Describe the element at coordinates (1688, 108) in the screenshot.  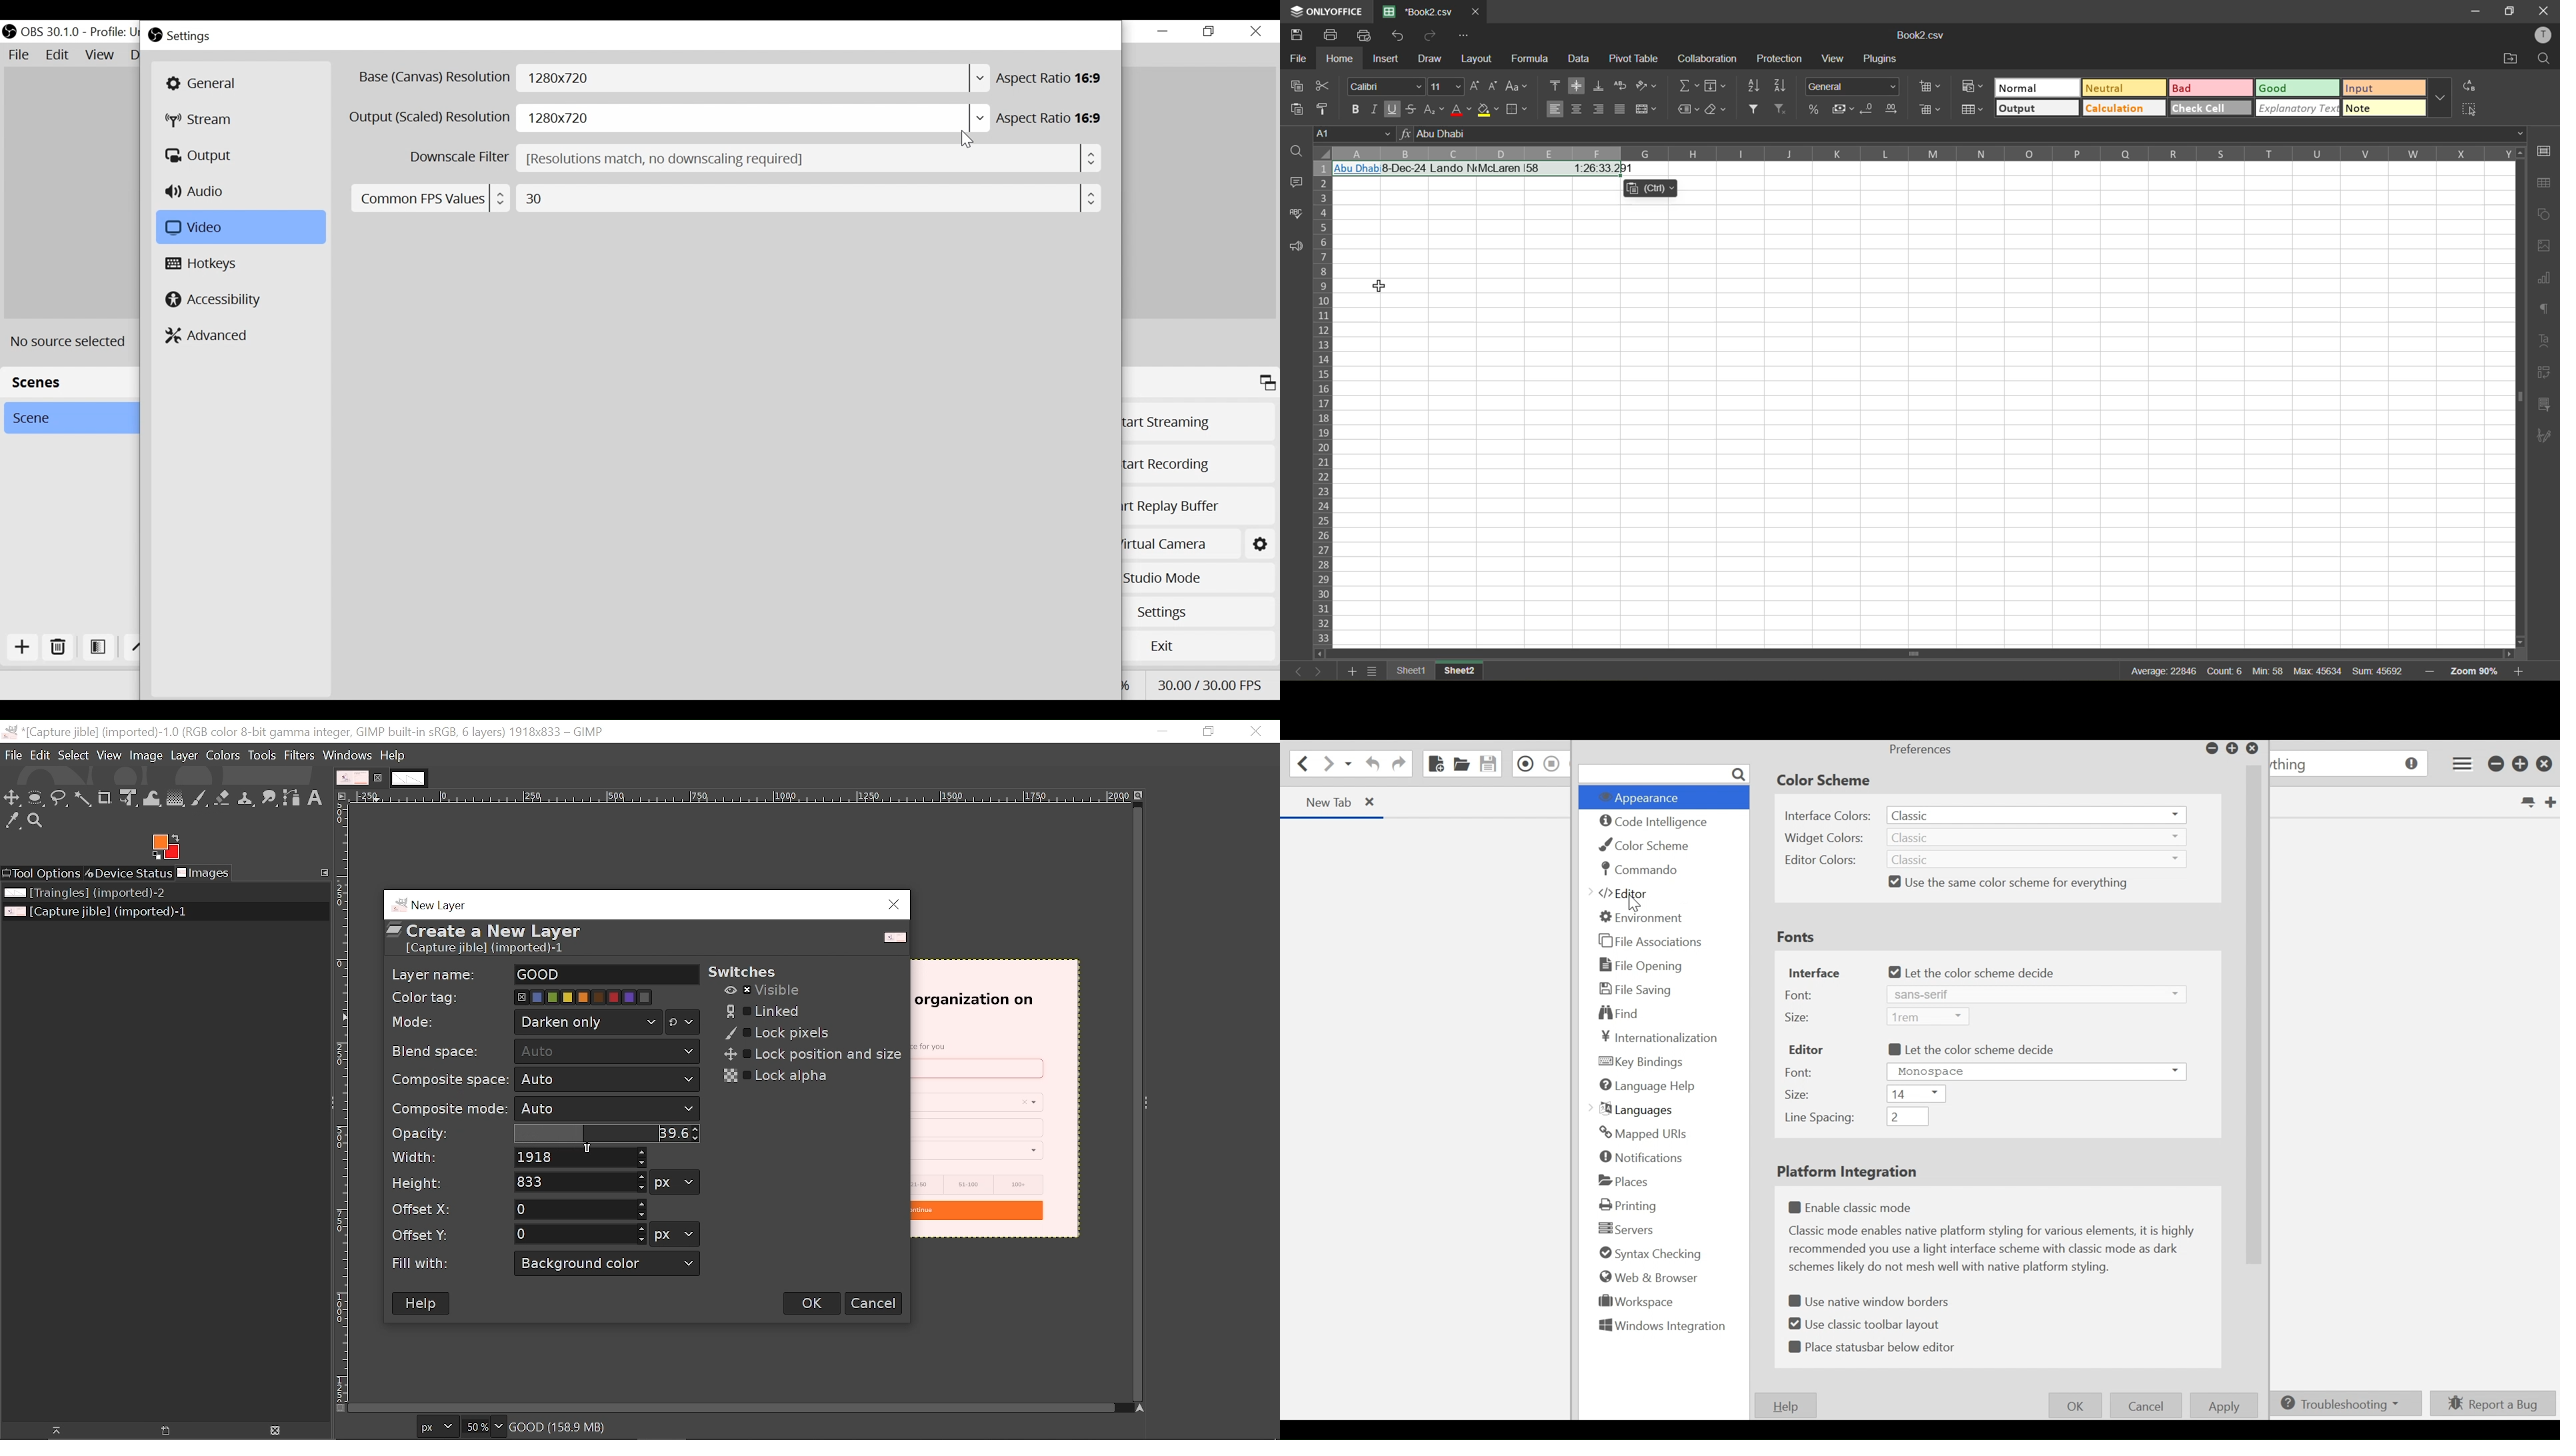
I see `named ranges` at that location.